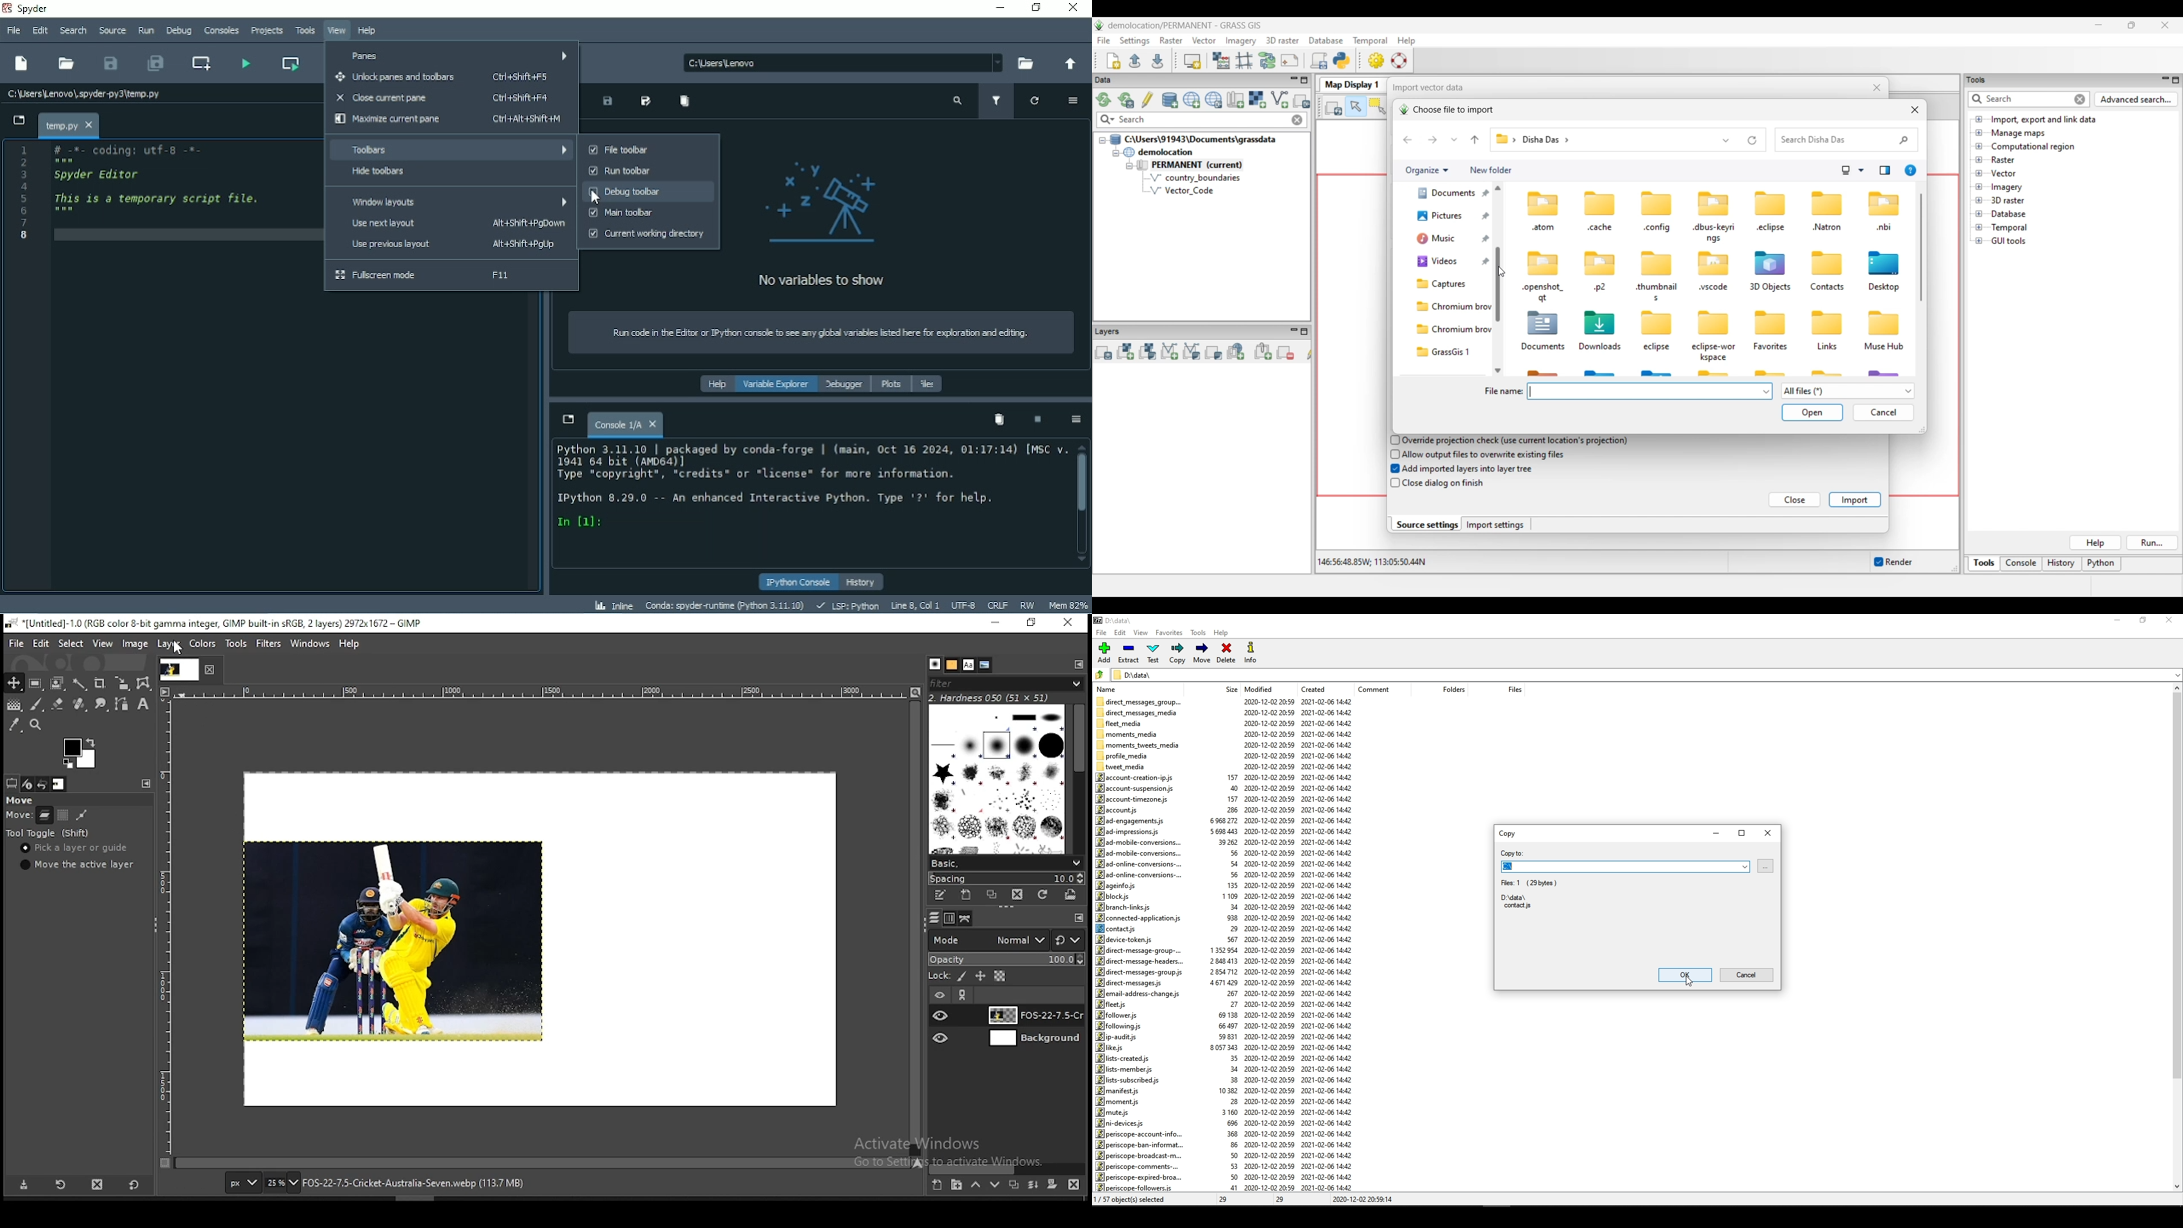  Describe the element at coordinates (1142, 951) in the screenshot. I see `direct-message-group` at that location.